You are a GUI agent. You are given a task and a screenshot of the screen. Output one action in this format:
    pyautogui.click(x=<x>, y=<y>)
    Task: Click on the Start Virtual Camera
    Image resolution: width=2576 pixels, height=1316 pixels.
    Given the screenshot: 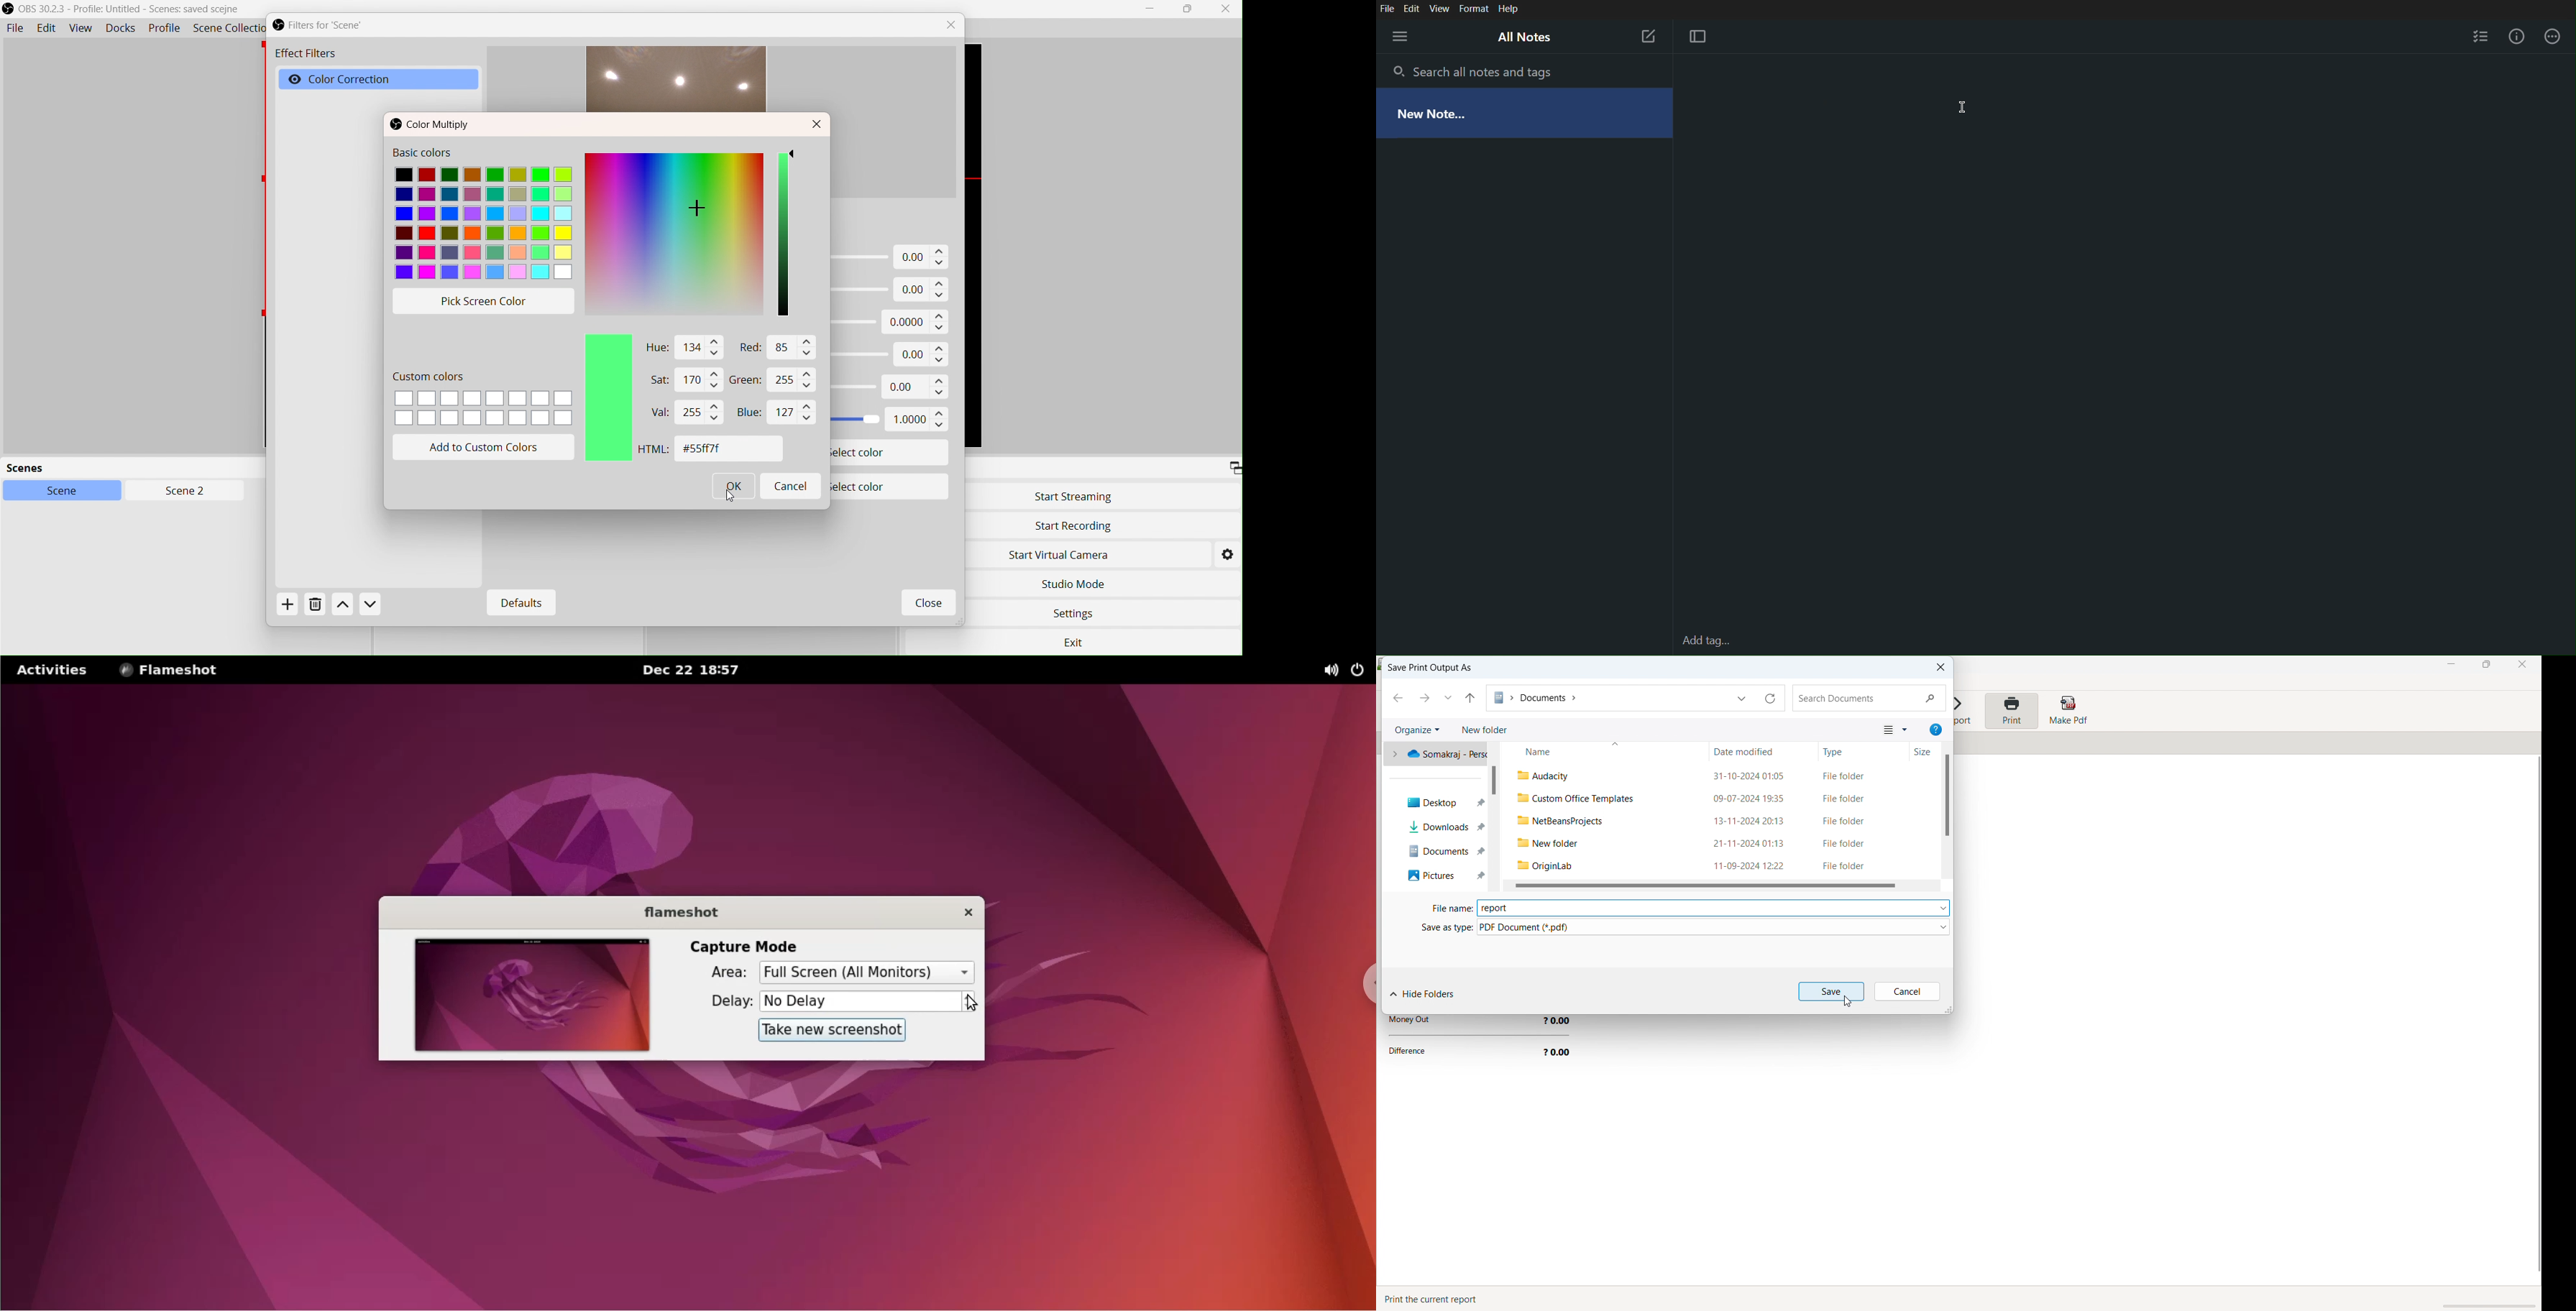 What is the action you would take?
    pyautogui.click(x=1067, y=554)
    